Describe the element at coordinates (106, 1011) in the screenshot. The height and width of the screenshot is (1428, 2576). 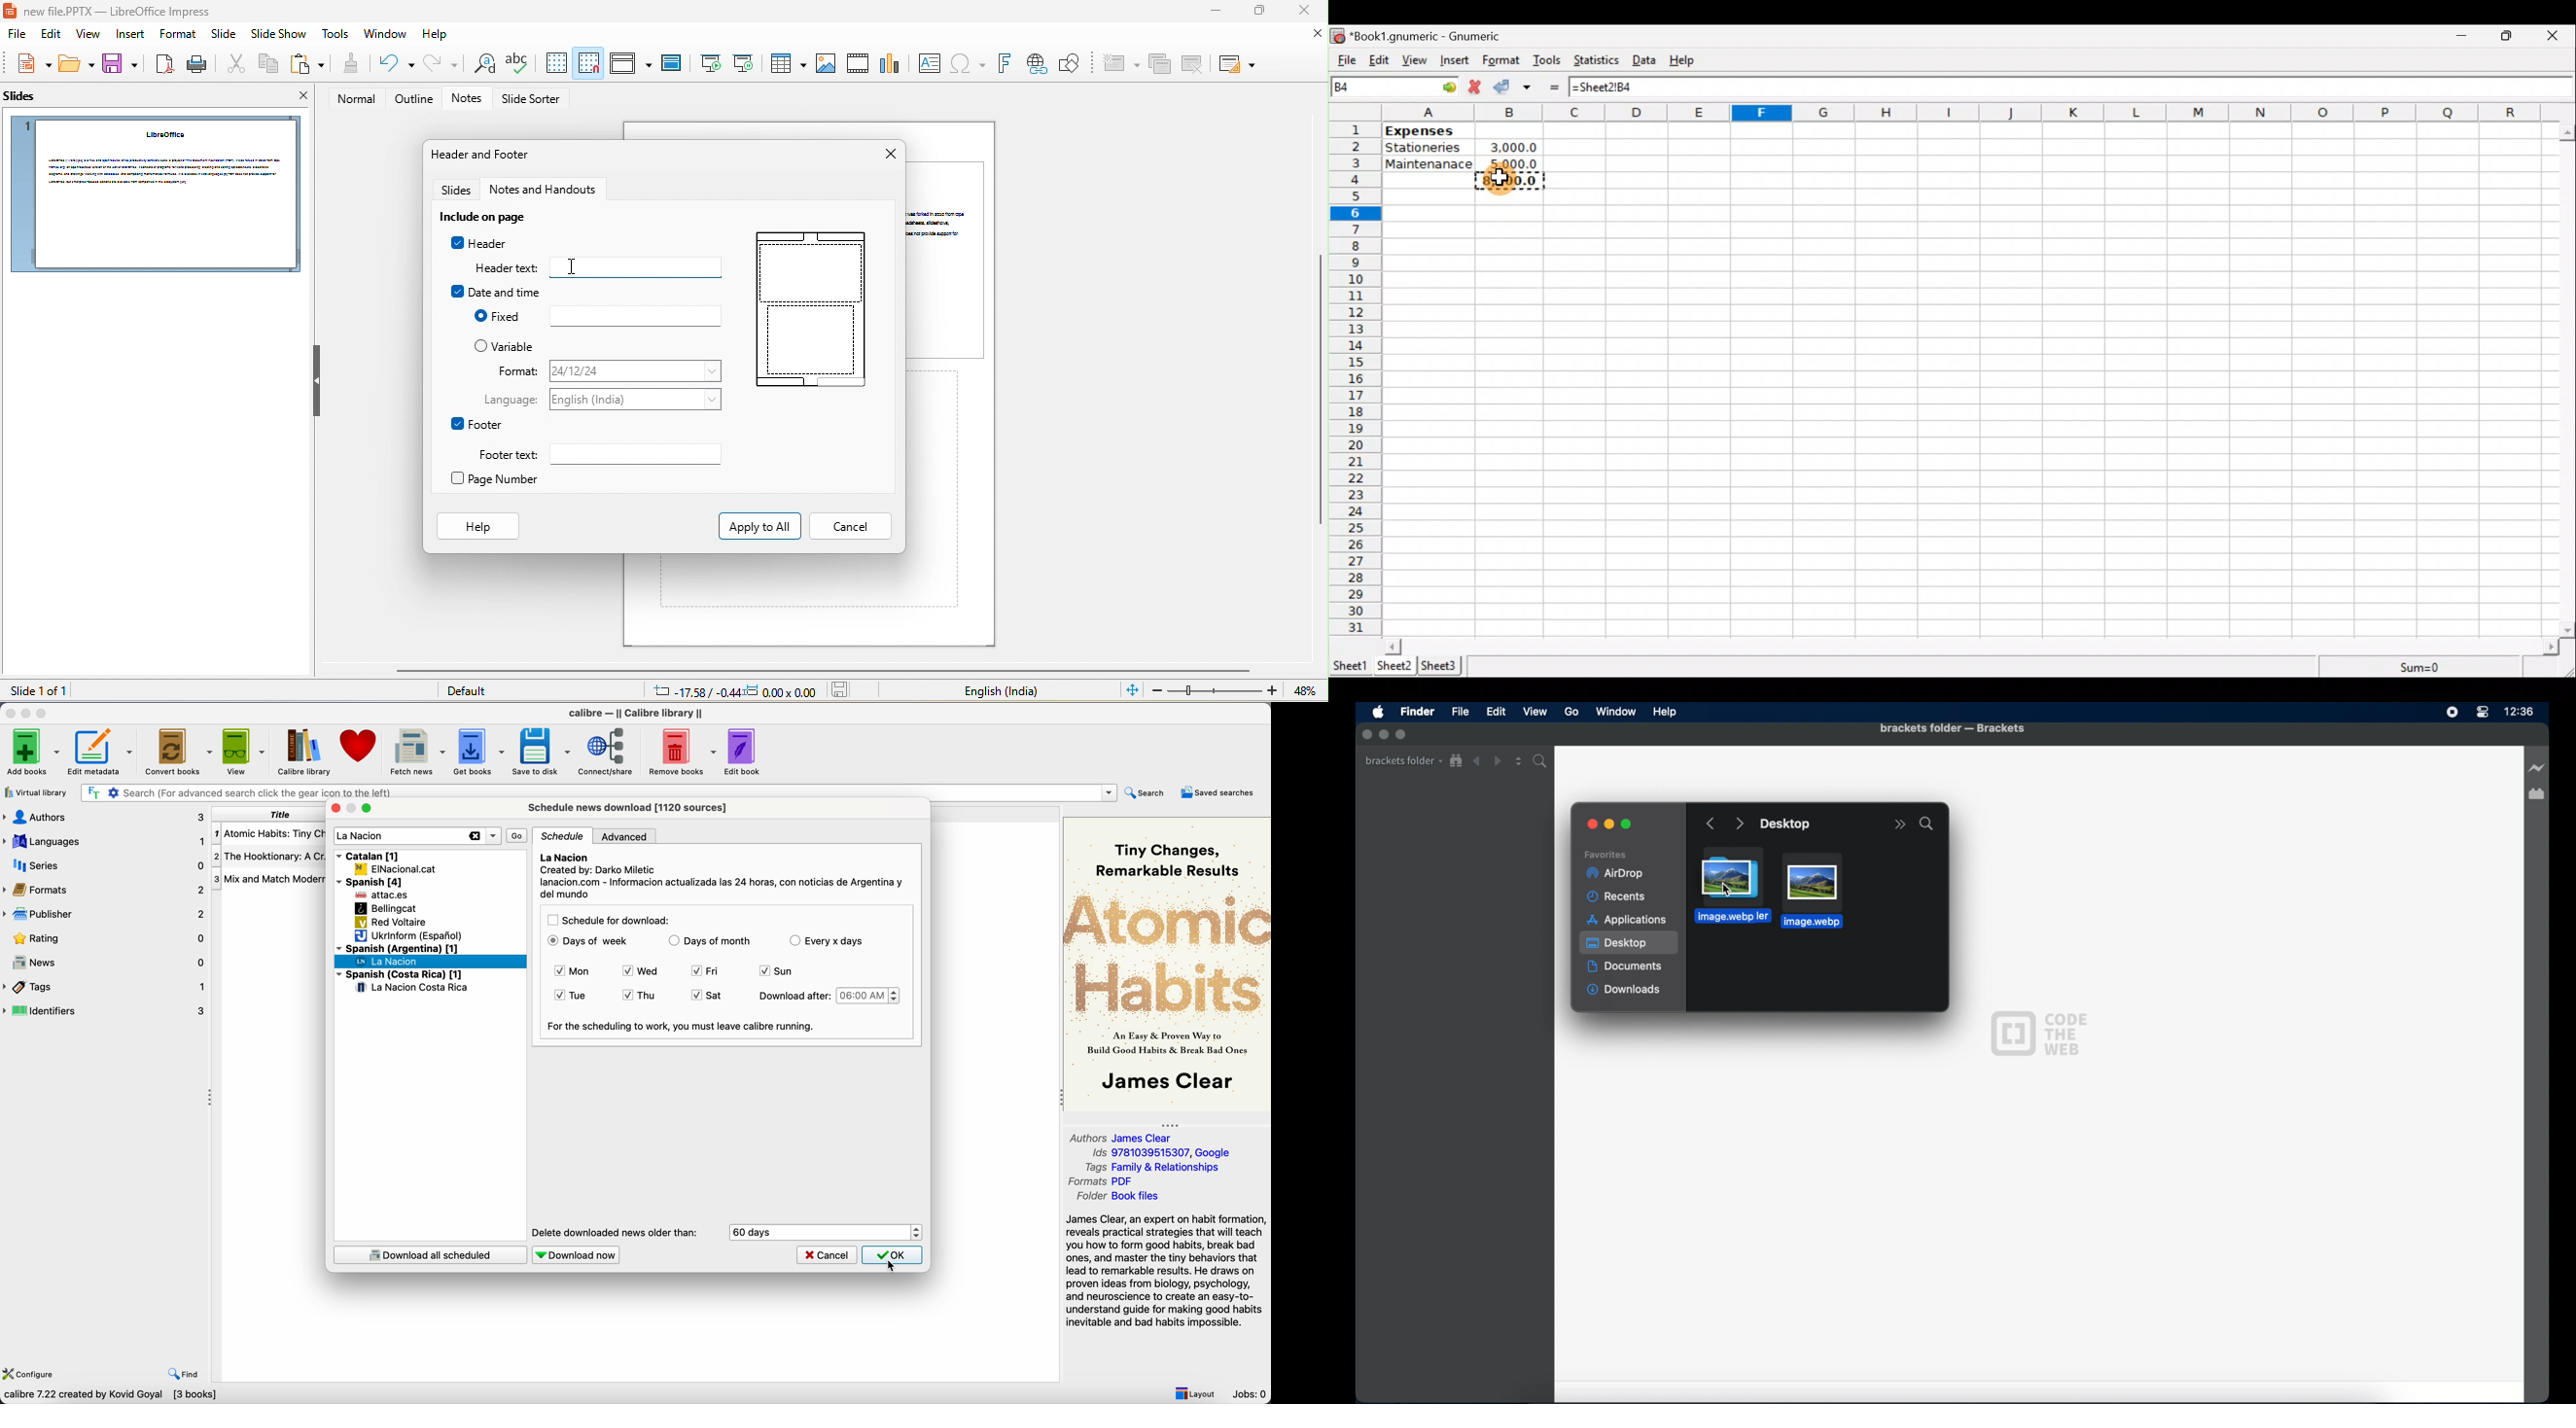
I see `identifiers` at that location.